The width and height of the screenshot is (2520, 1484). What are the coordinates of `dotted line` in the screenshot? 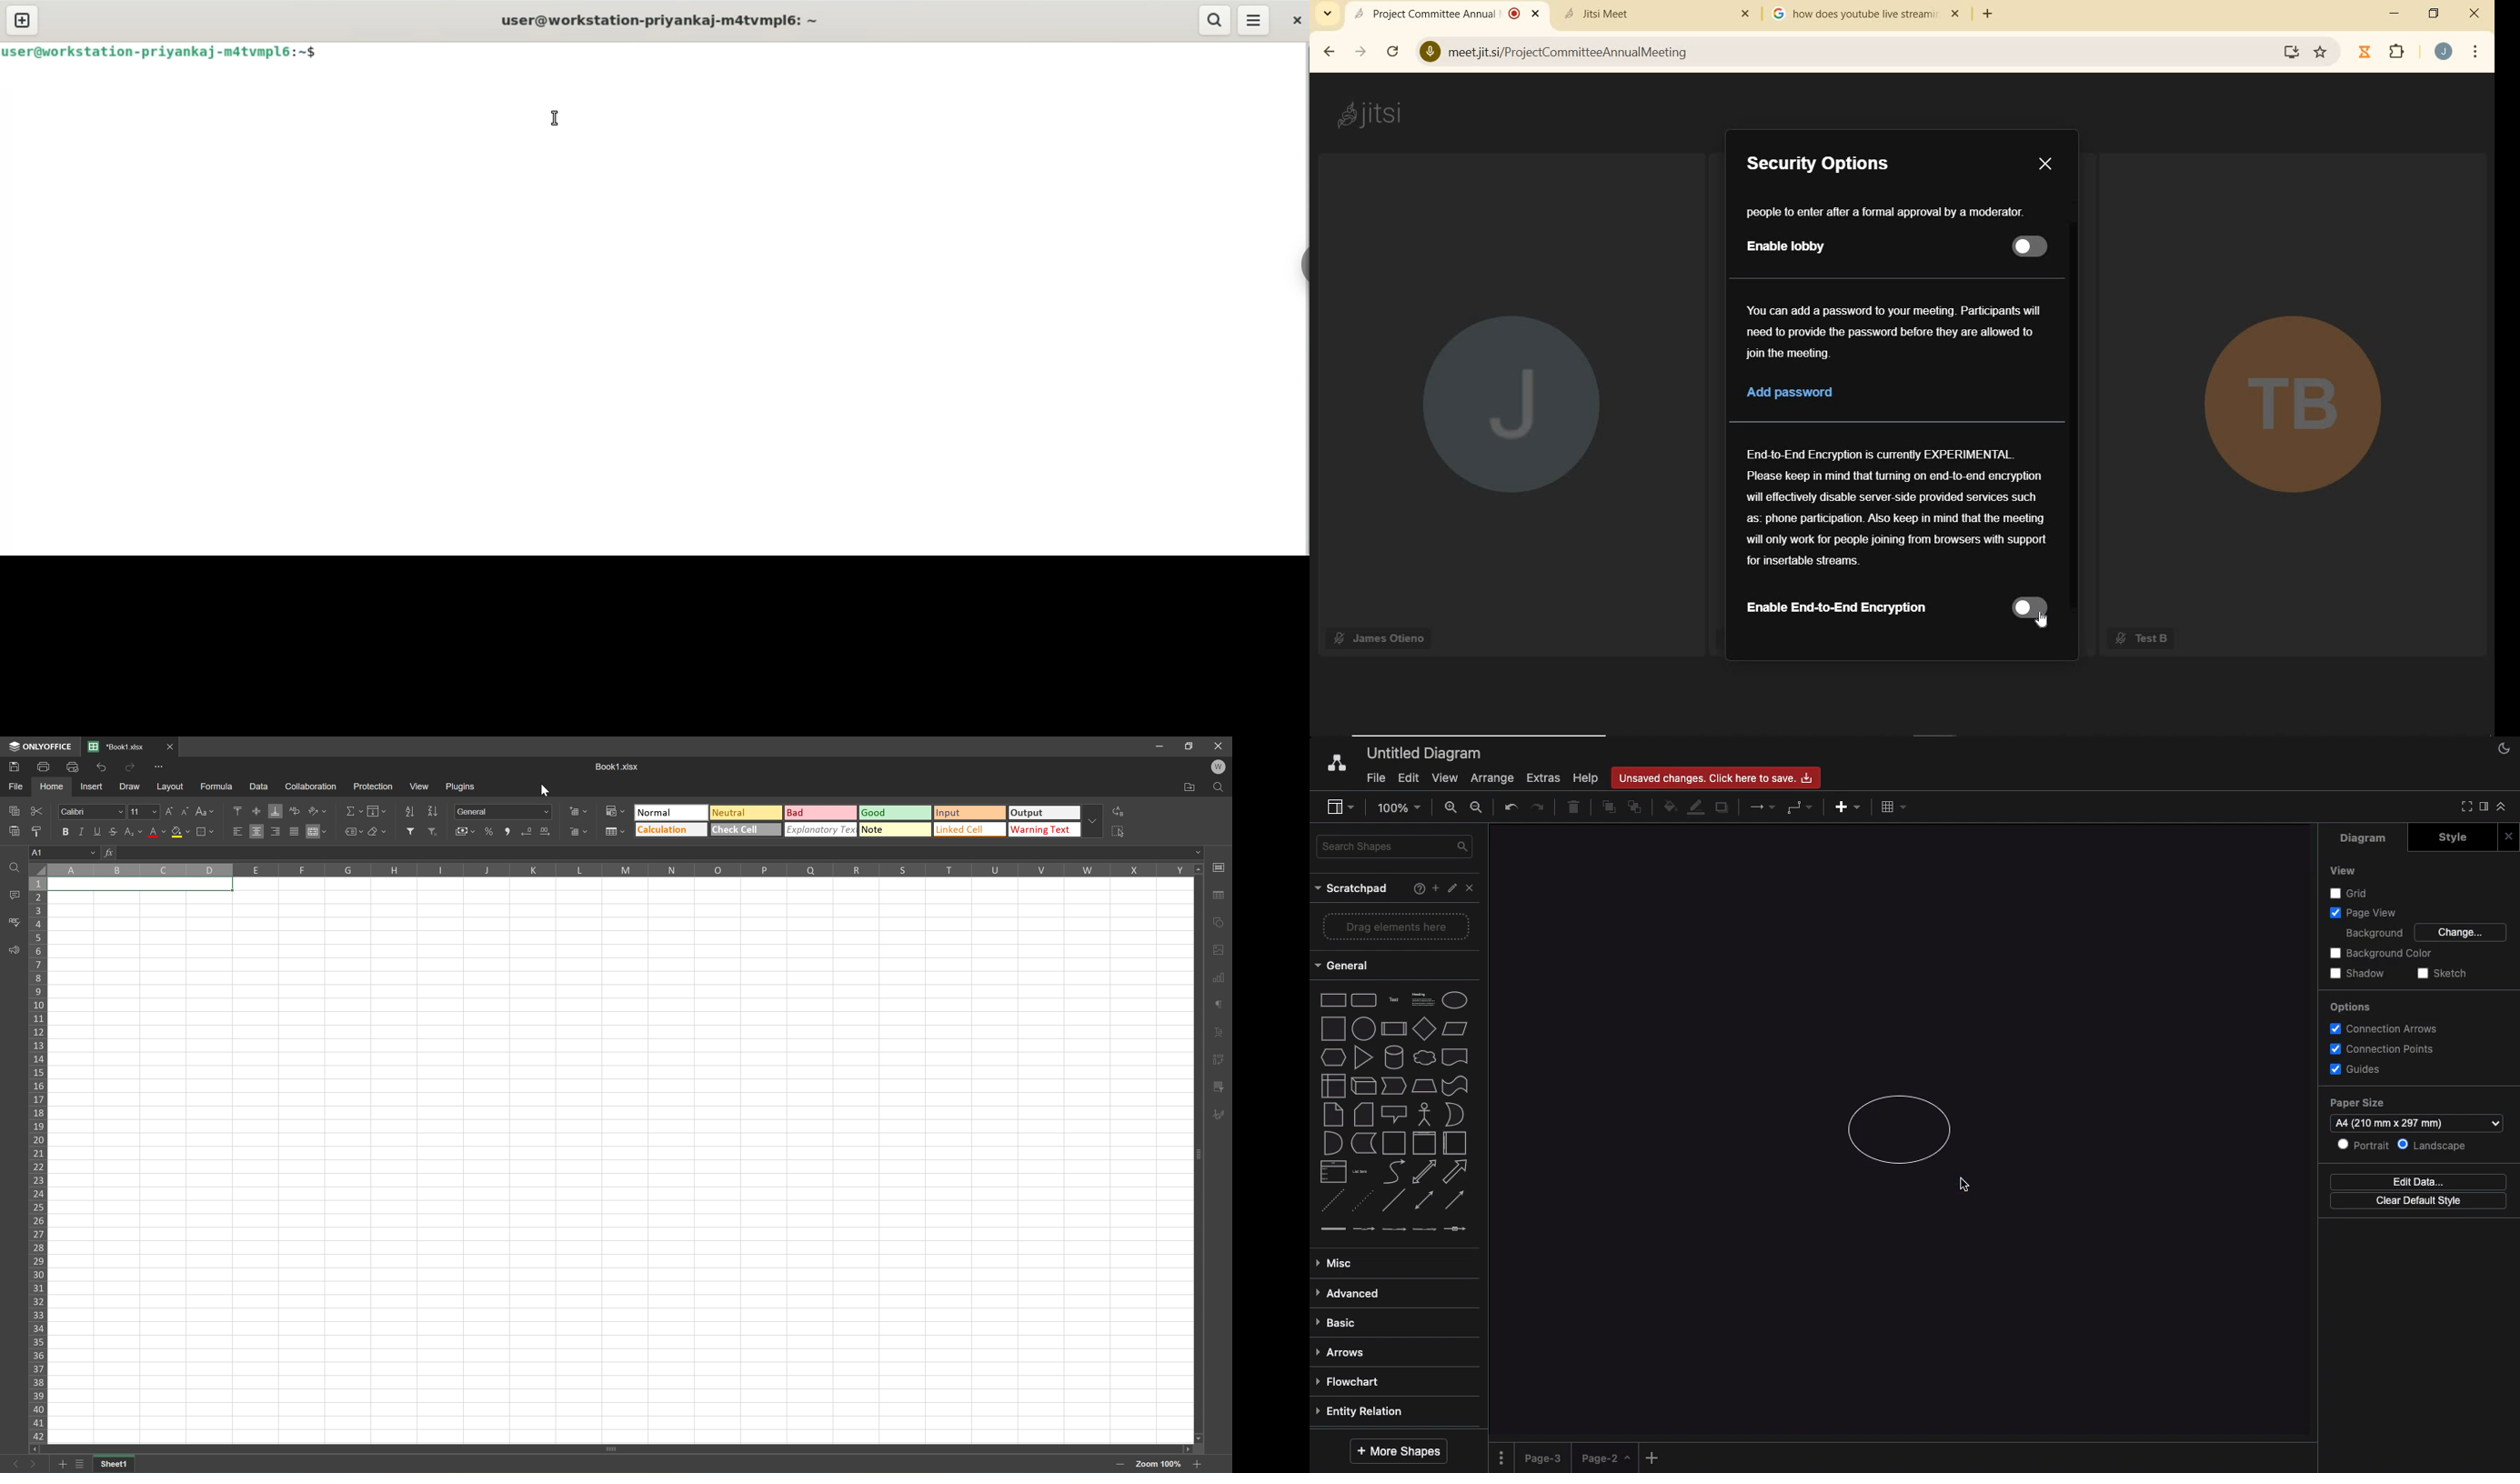 It's located at (1361, 1200).